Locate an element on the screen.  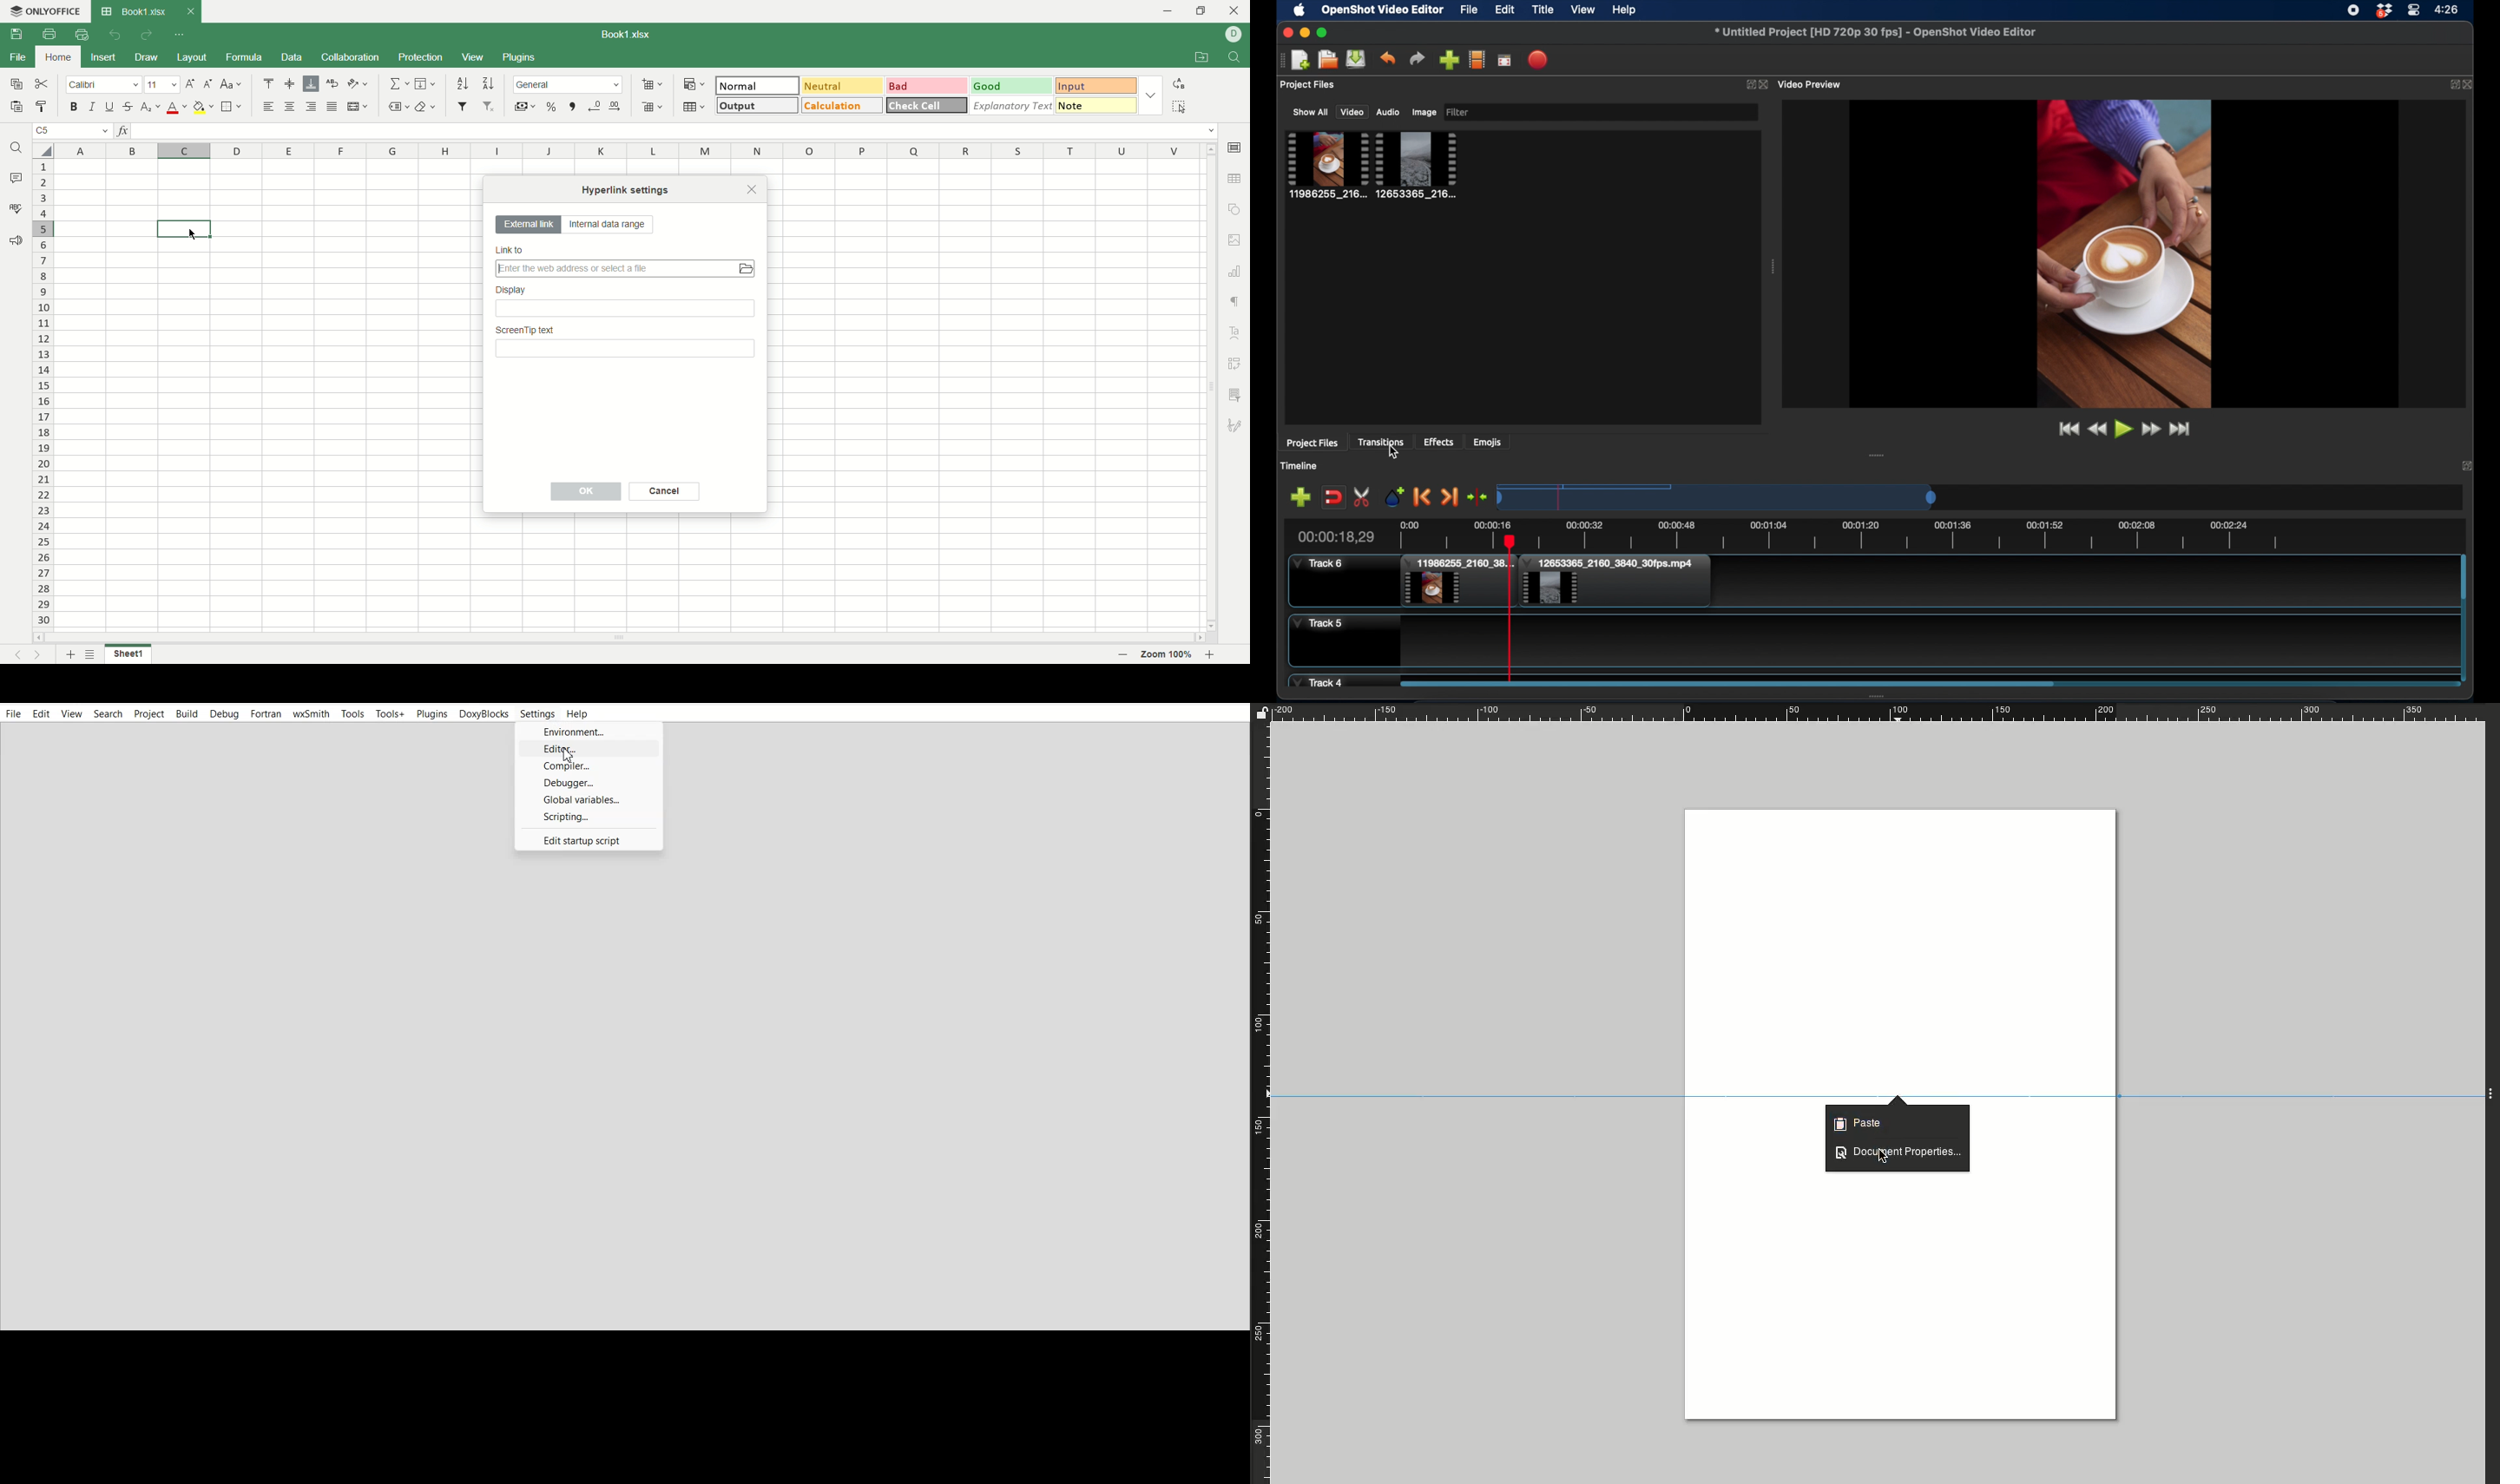
file name is located at coordinates (1876, 33).